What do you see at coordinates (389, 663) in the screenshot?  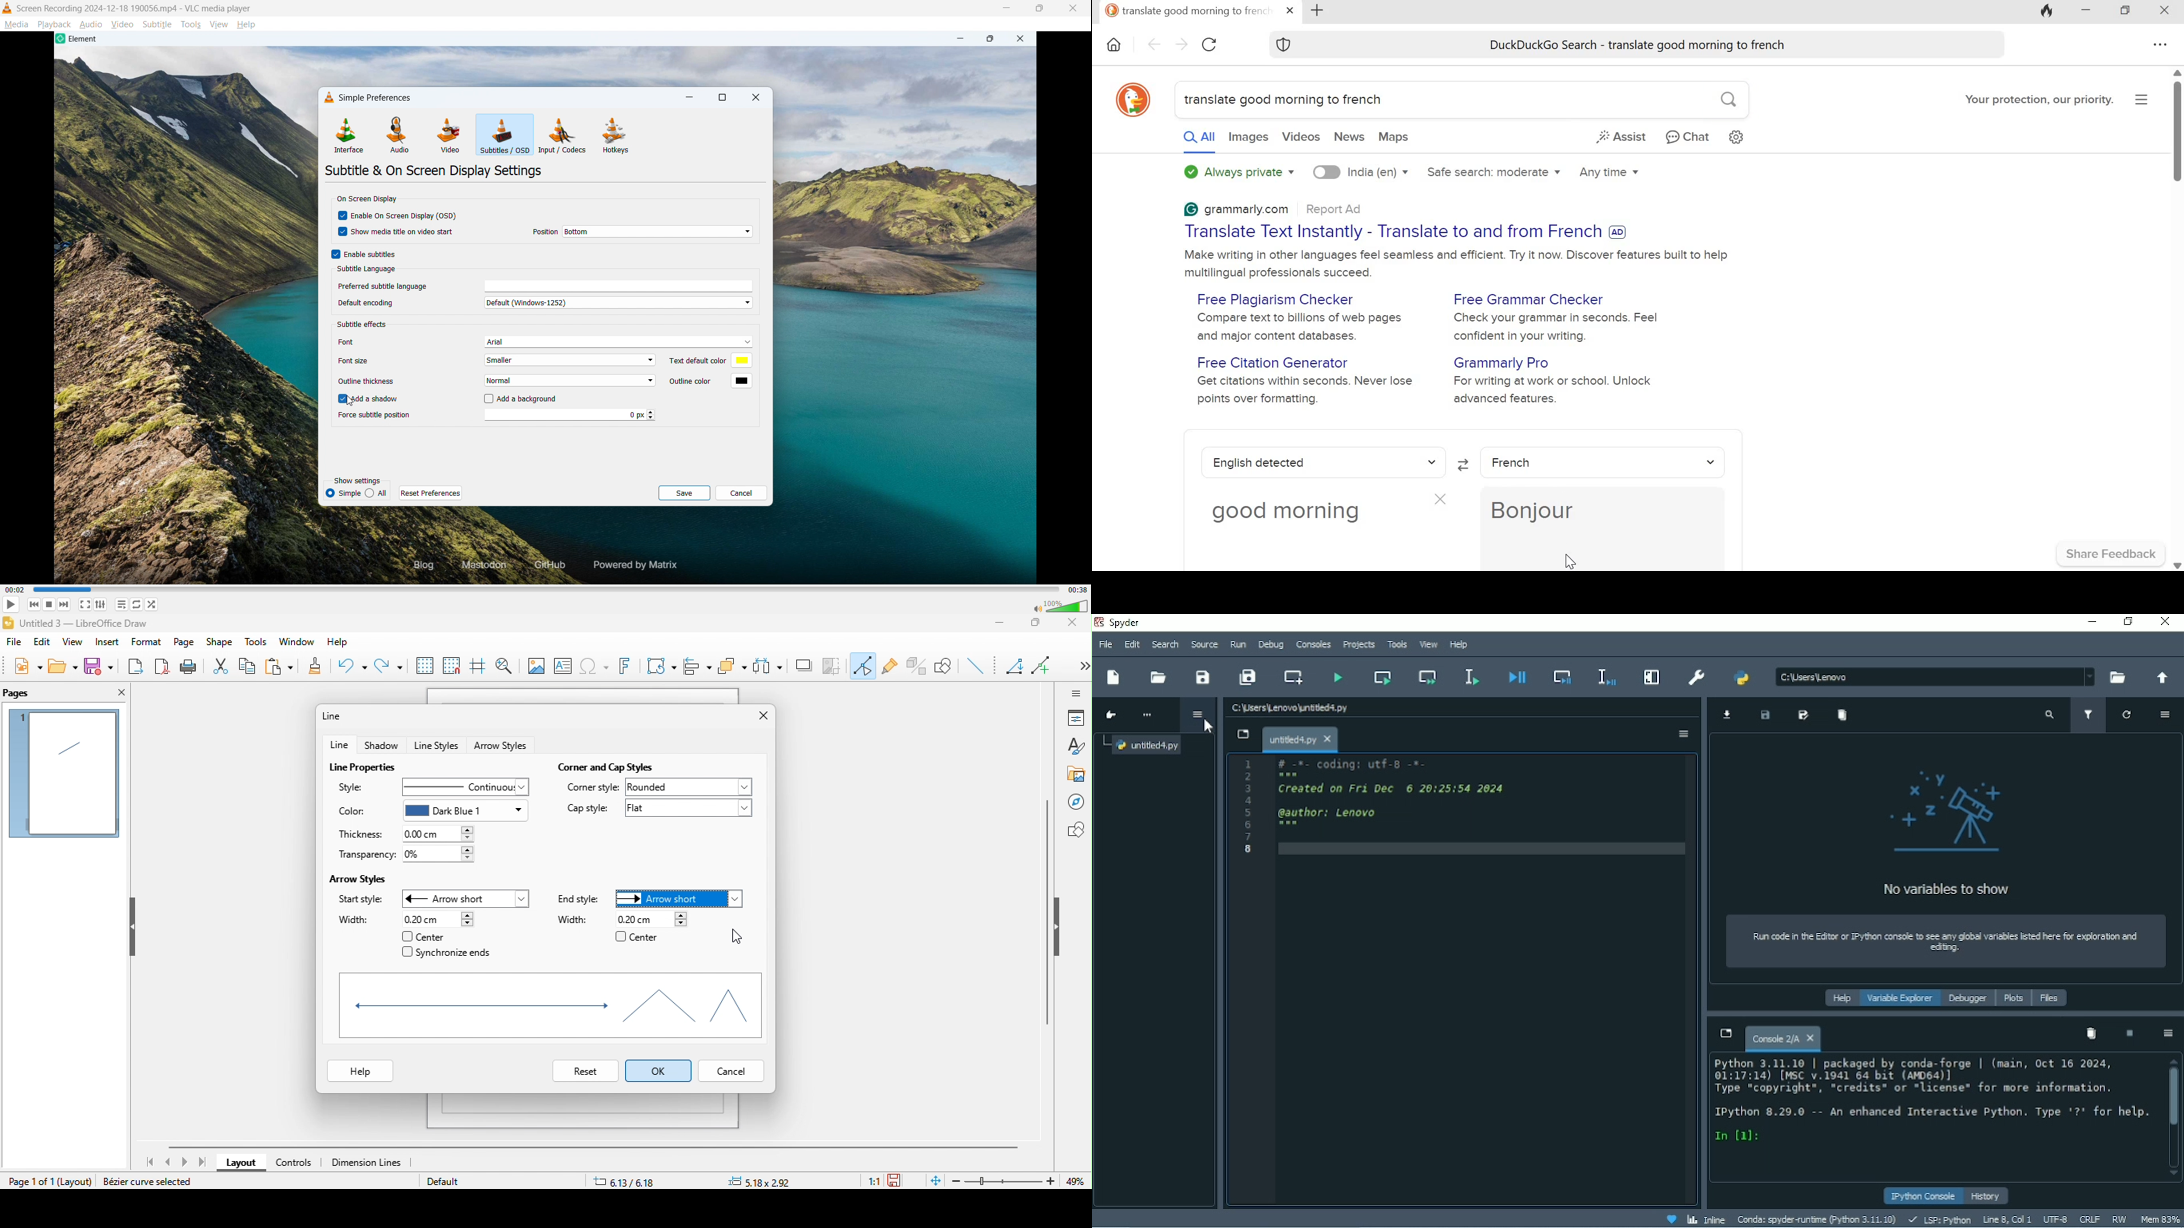 I see `redo` at bounding box center [389, 663].